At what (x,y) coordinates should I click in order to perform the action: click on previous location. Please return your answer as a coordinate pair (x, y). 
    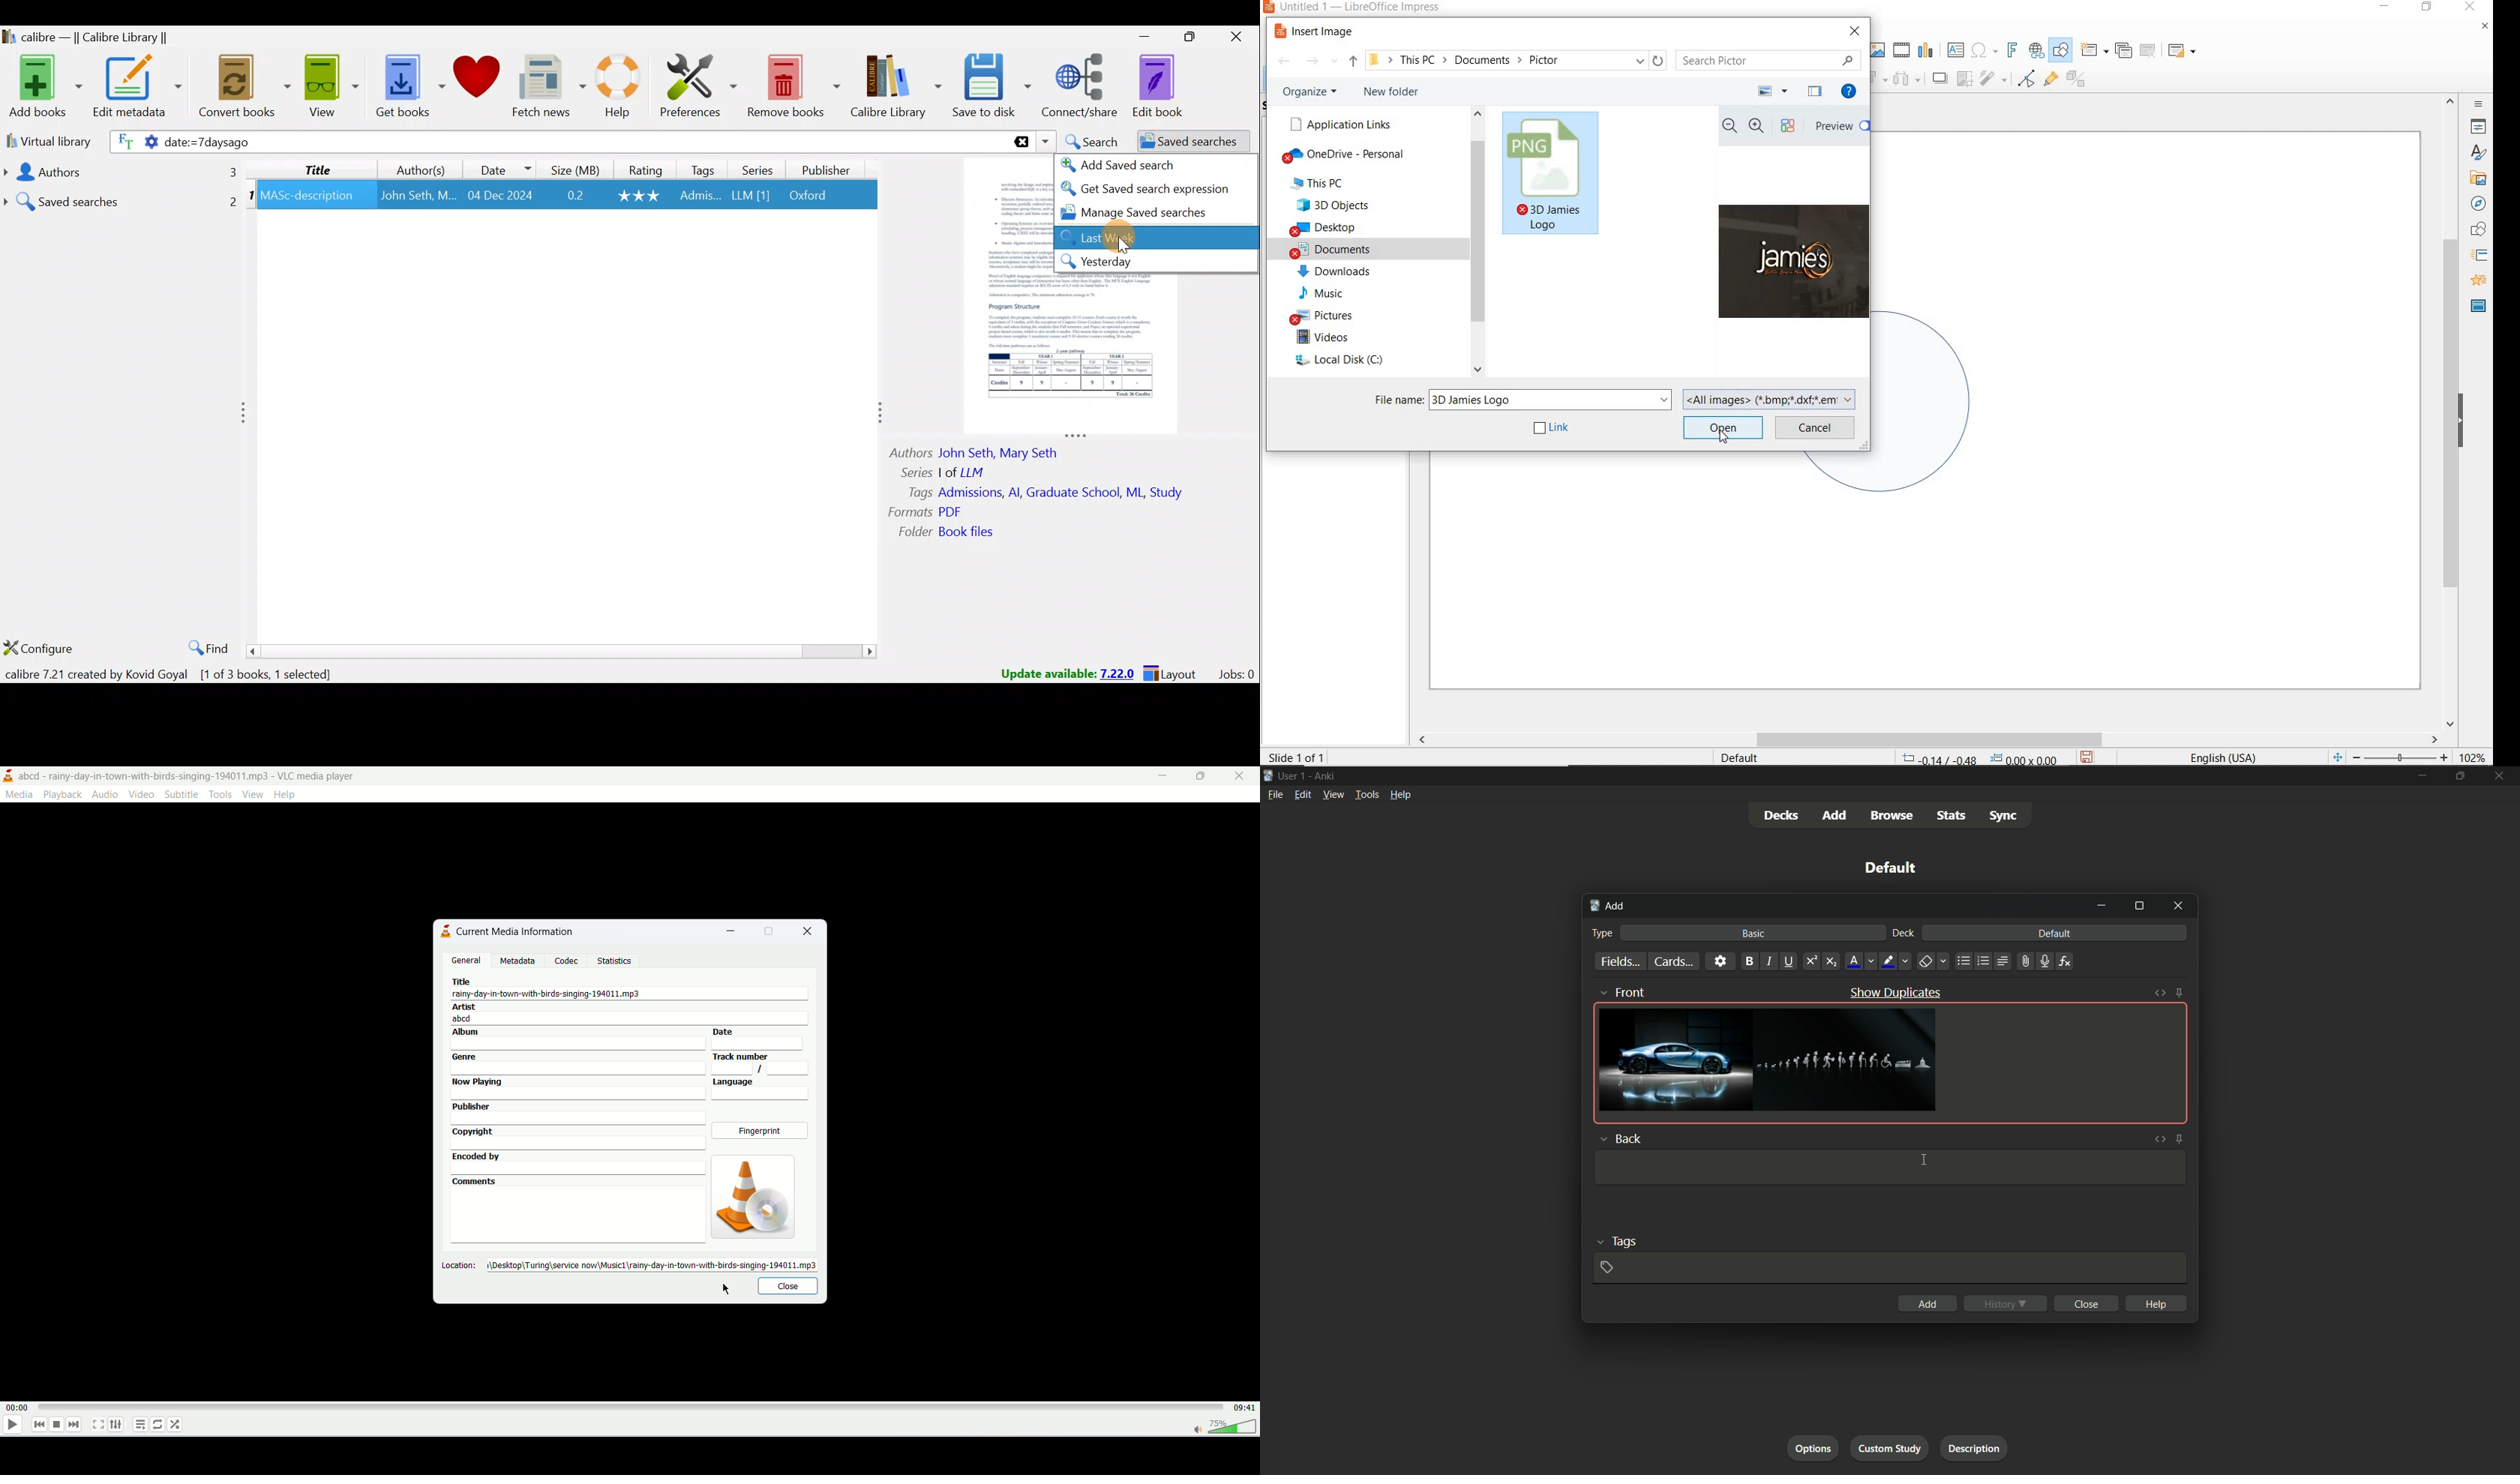
    Looking at the image, I should click on (1983, 961).